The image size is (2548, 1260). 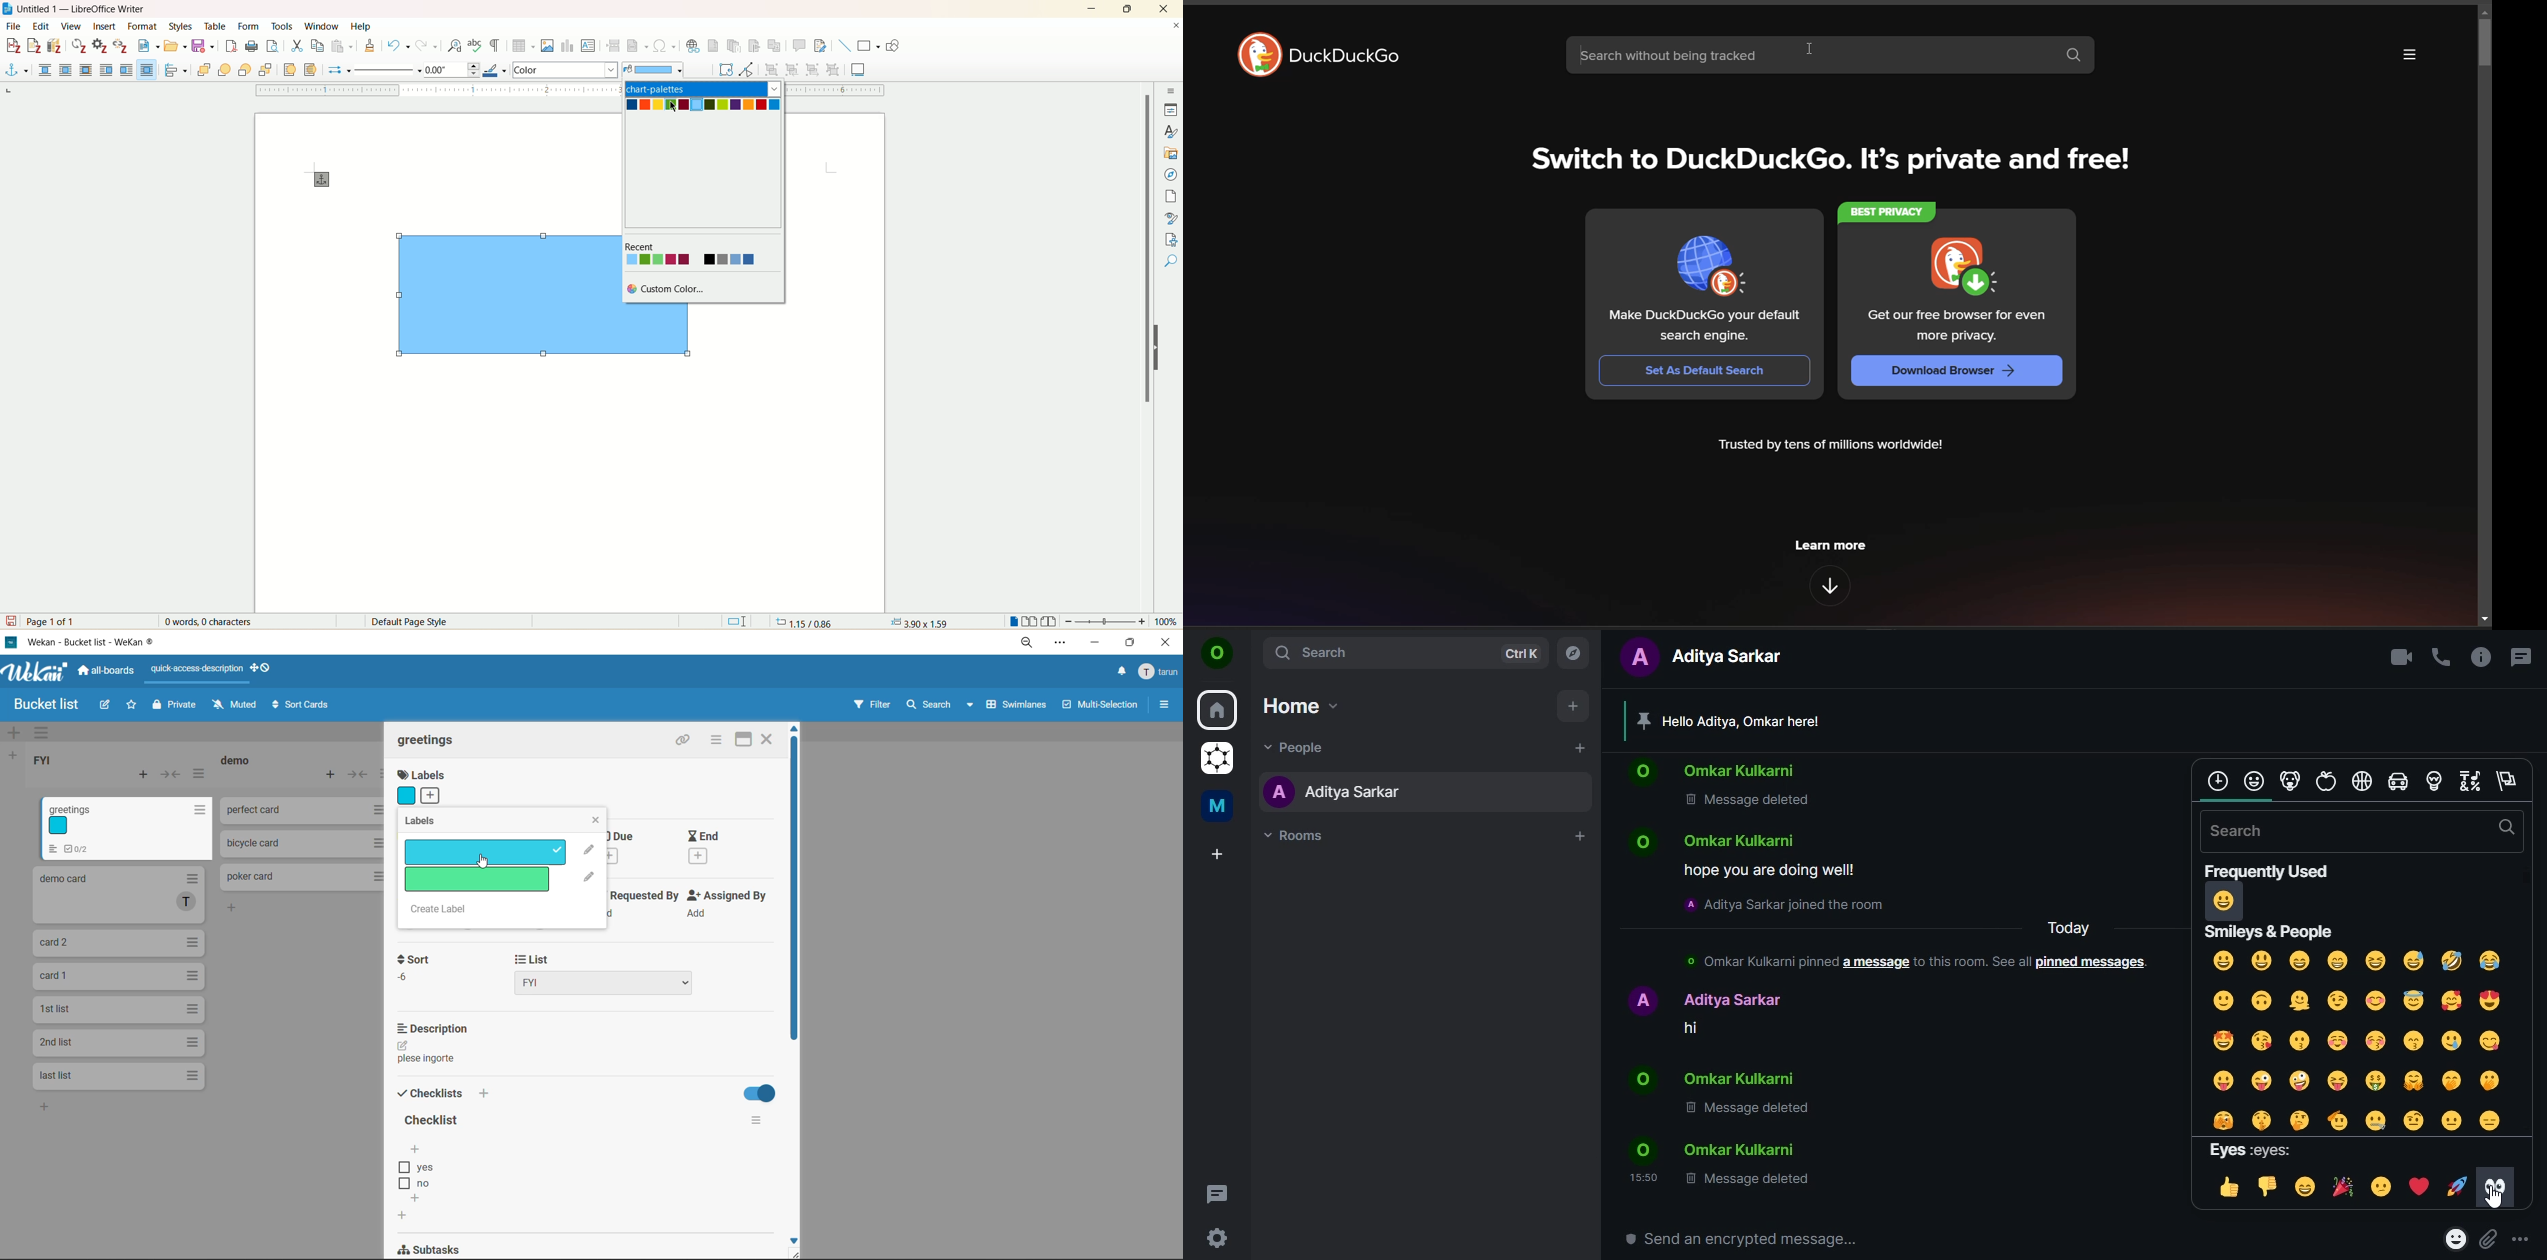 What do you see at coordinates (2441, 656) in the screenshot?
I see `voice call` at bounding box center [2441, 656].